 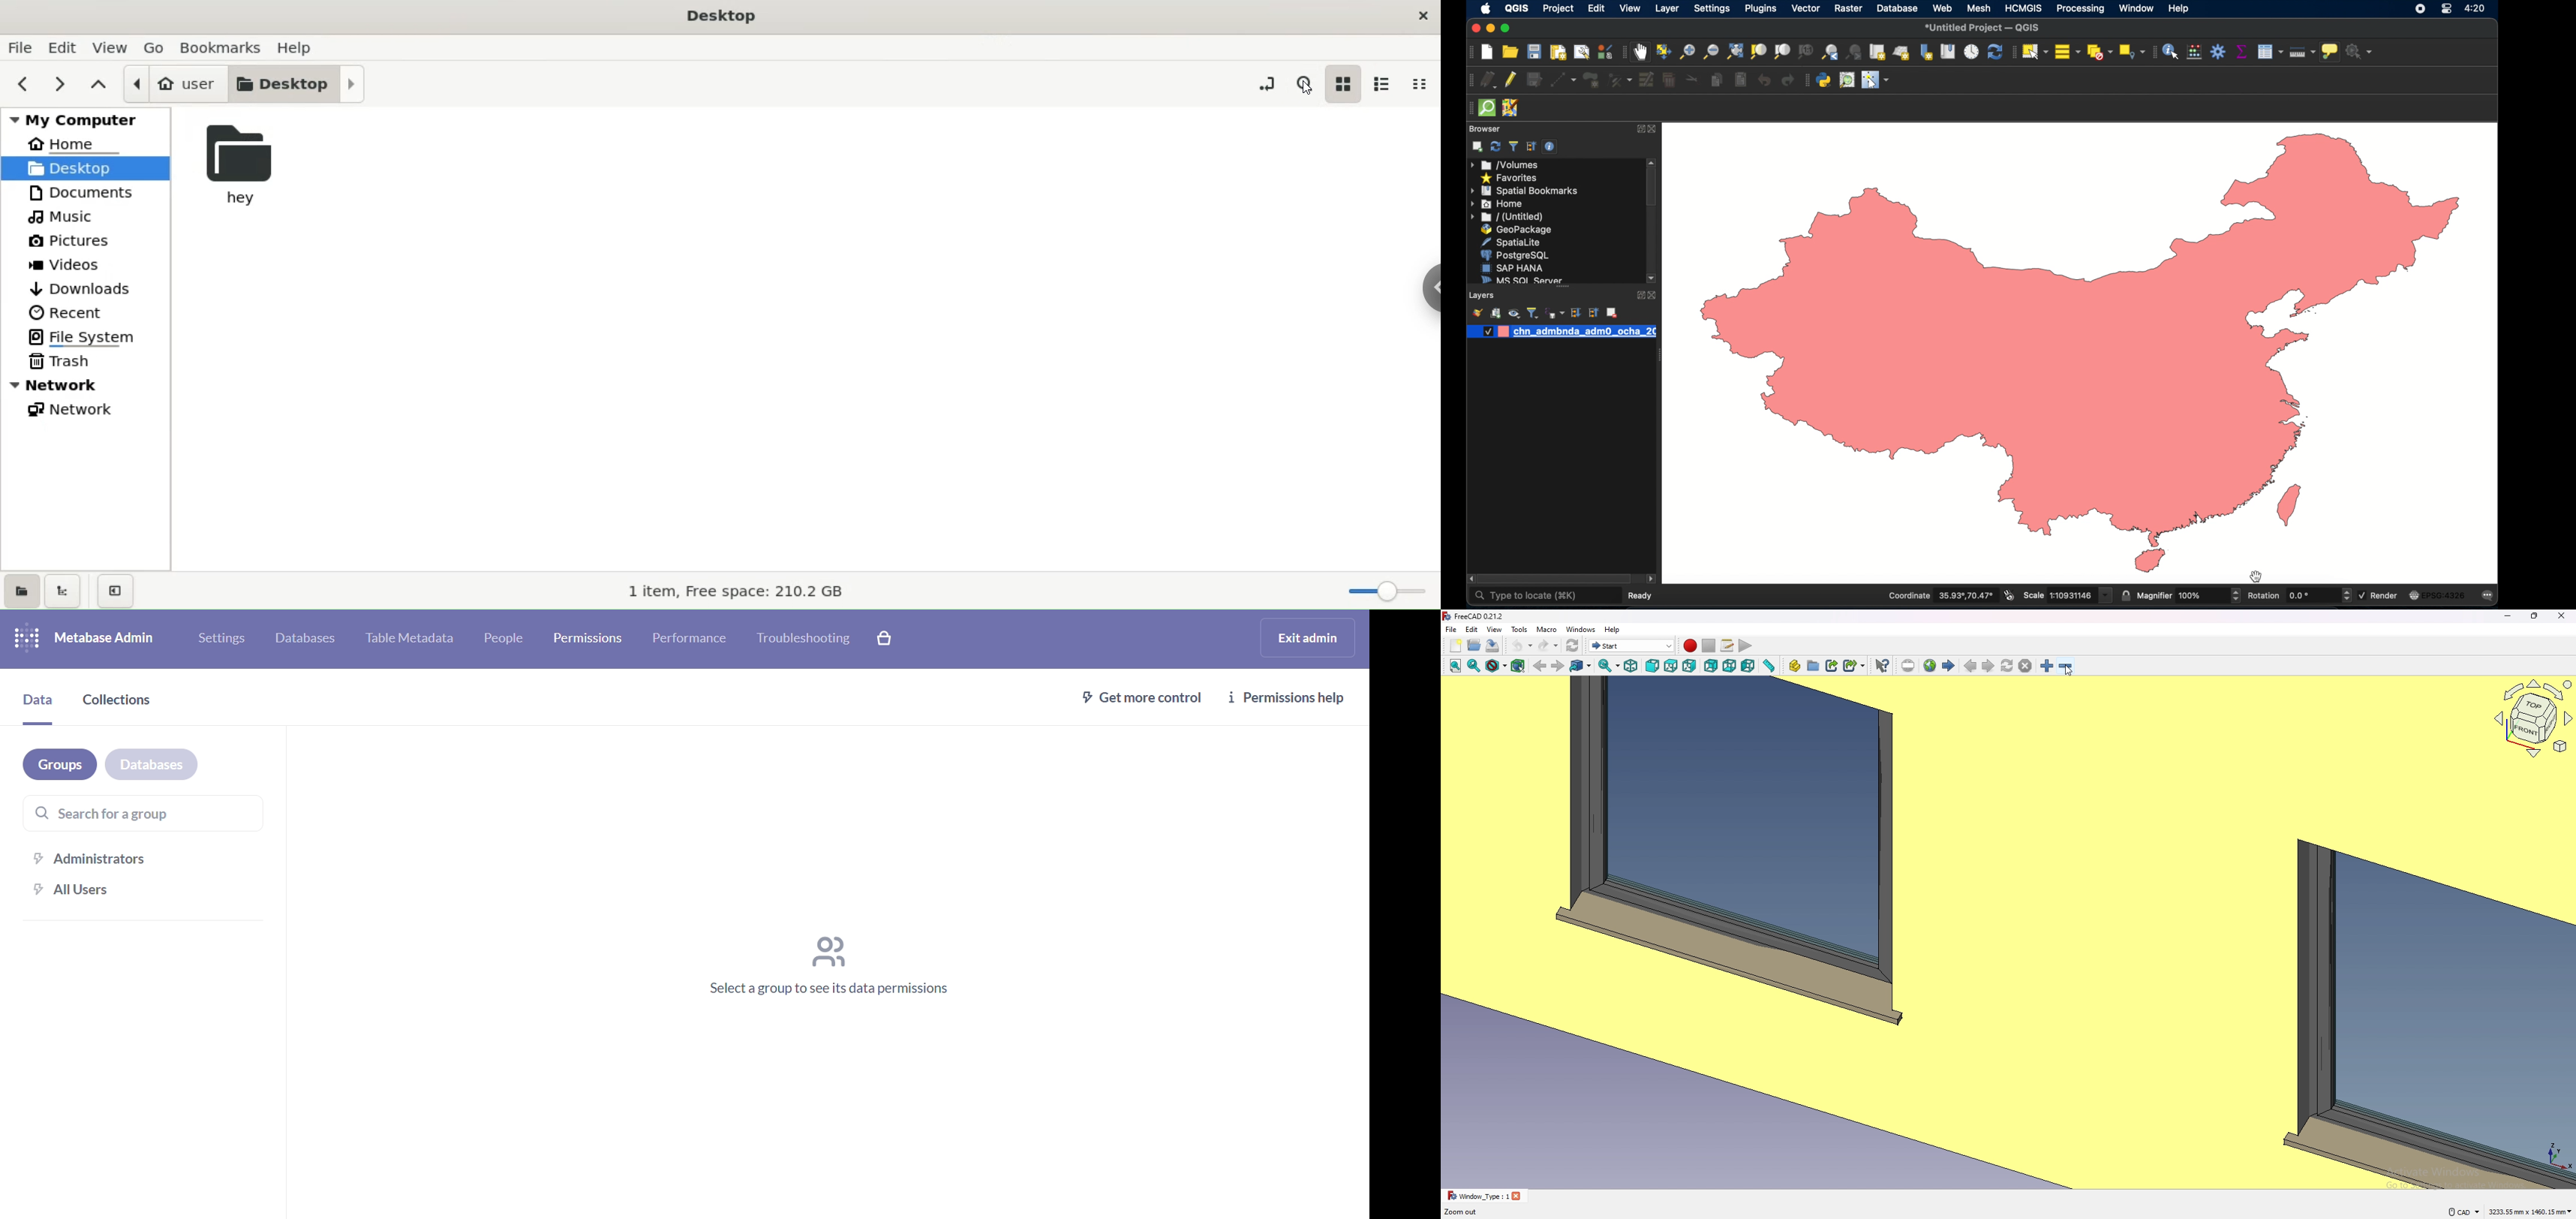 What do you see at coordinates (2065, 666) in the screenshot?
I see `zoom out` at bounding box center [2065, 666].